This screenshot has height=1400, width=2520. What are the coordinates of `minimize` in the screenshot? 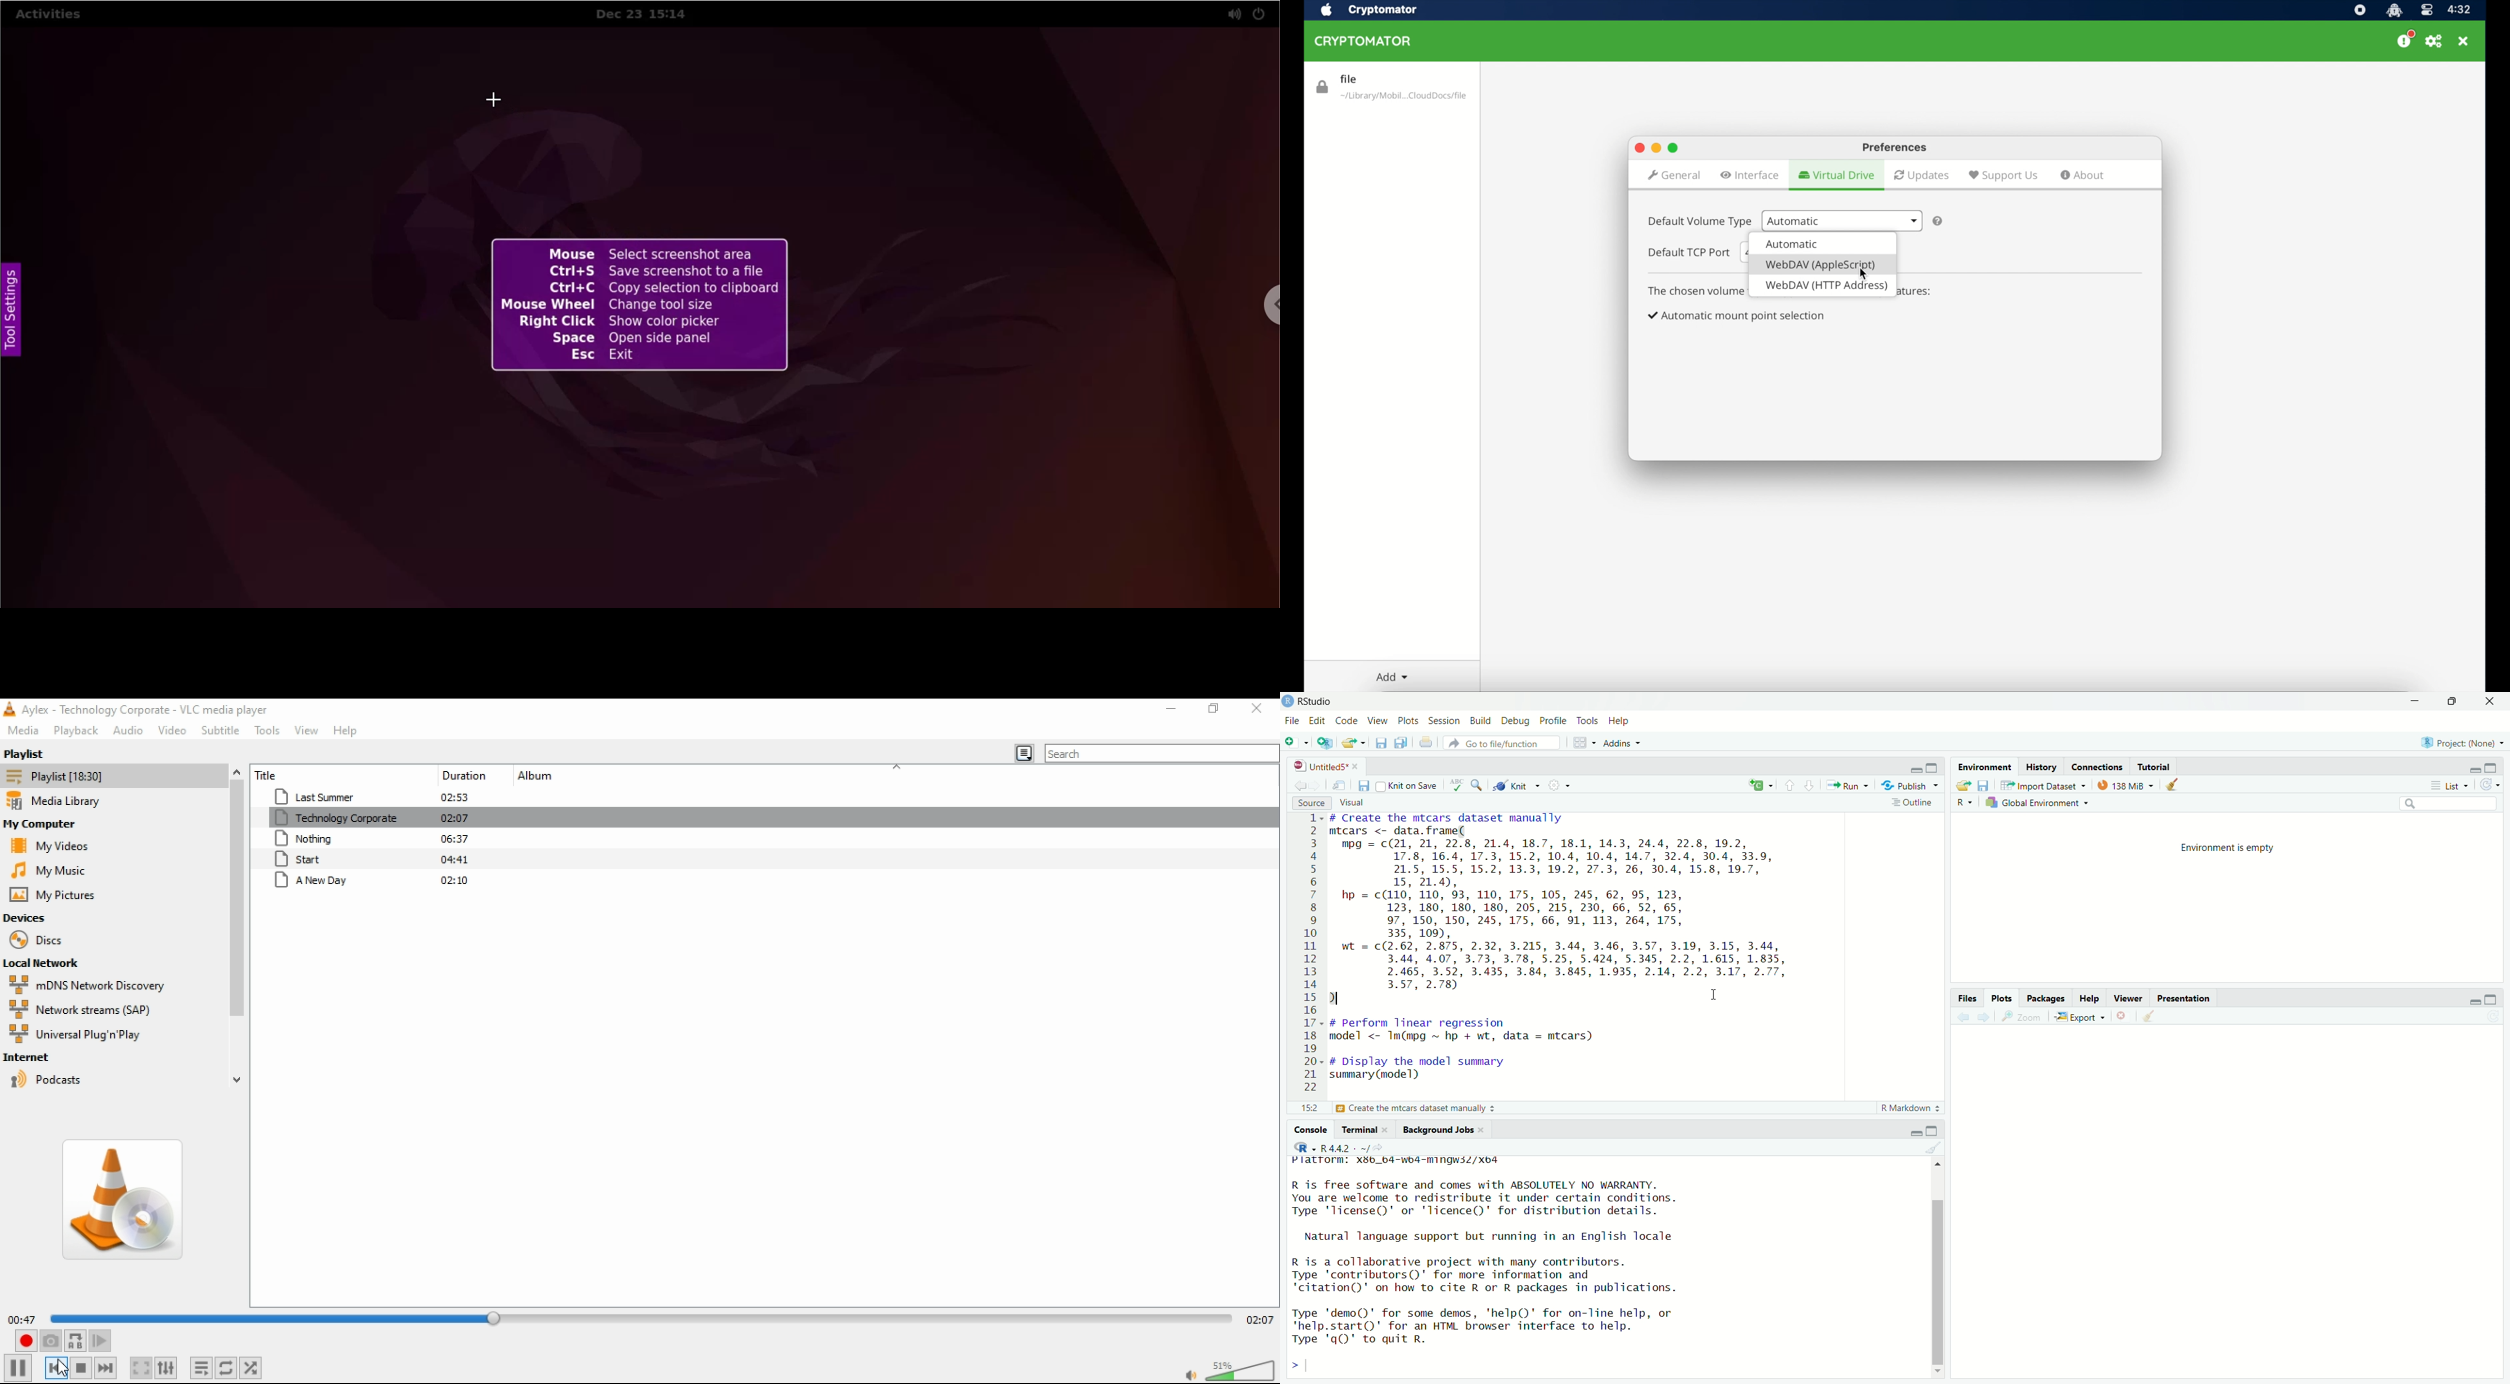 It's located at (1914, 771).